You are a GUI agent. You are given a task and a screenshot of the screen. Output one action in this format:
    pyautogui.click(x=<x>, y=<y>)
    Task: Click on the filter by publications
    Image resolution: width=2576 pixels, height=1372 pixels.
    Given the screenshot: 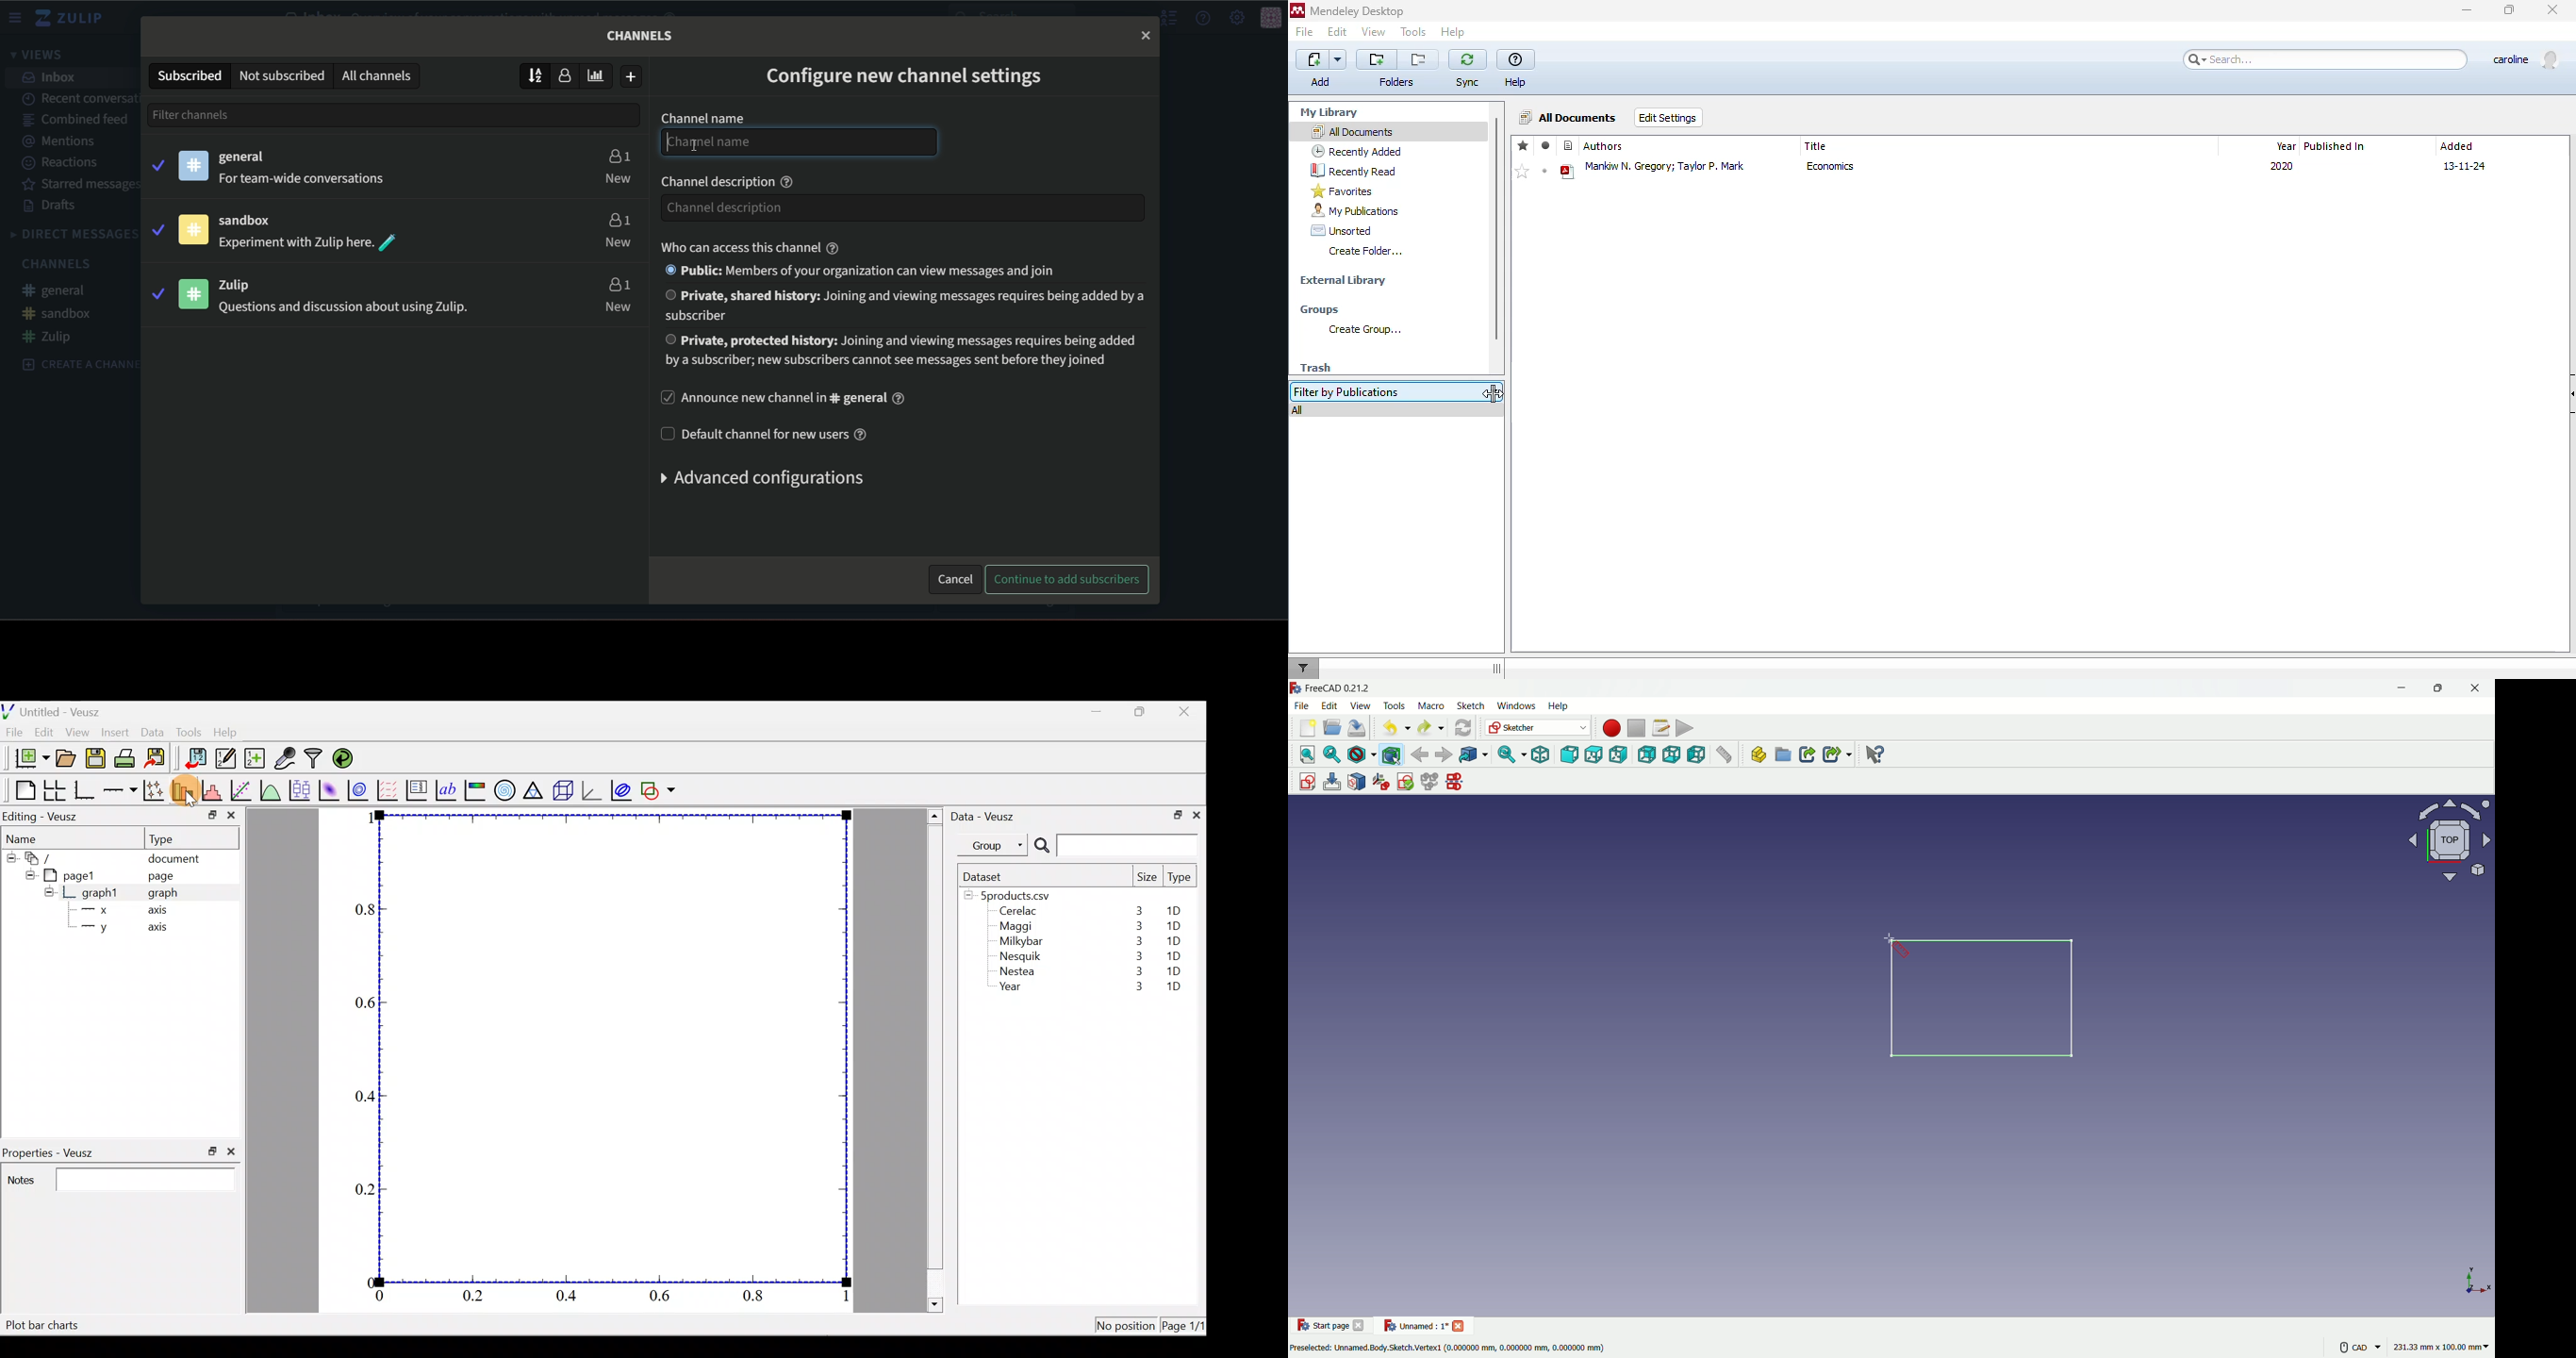 What is the action you would take?
    pyautogui.click(x=1383, y=392)
    